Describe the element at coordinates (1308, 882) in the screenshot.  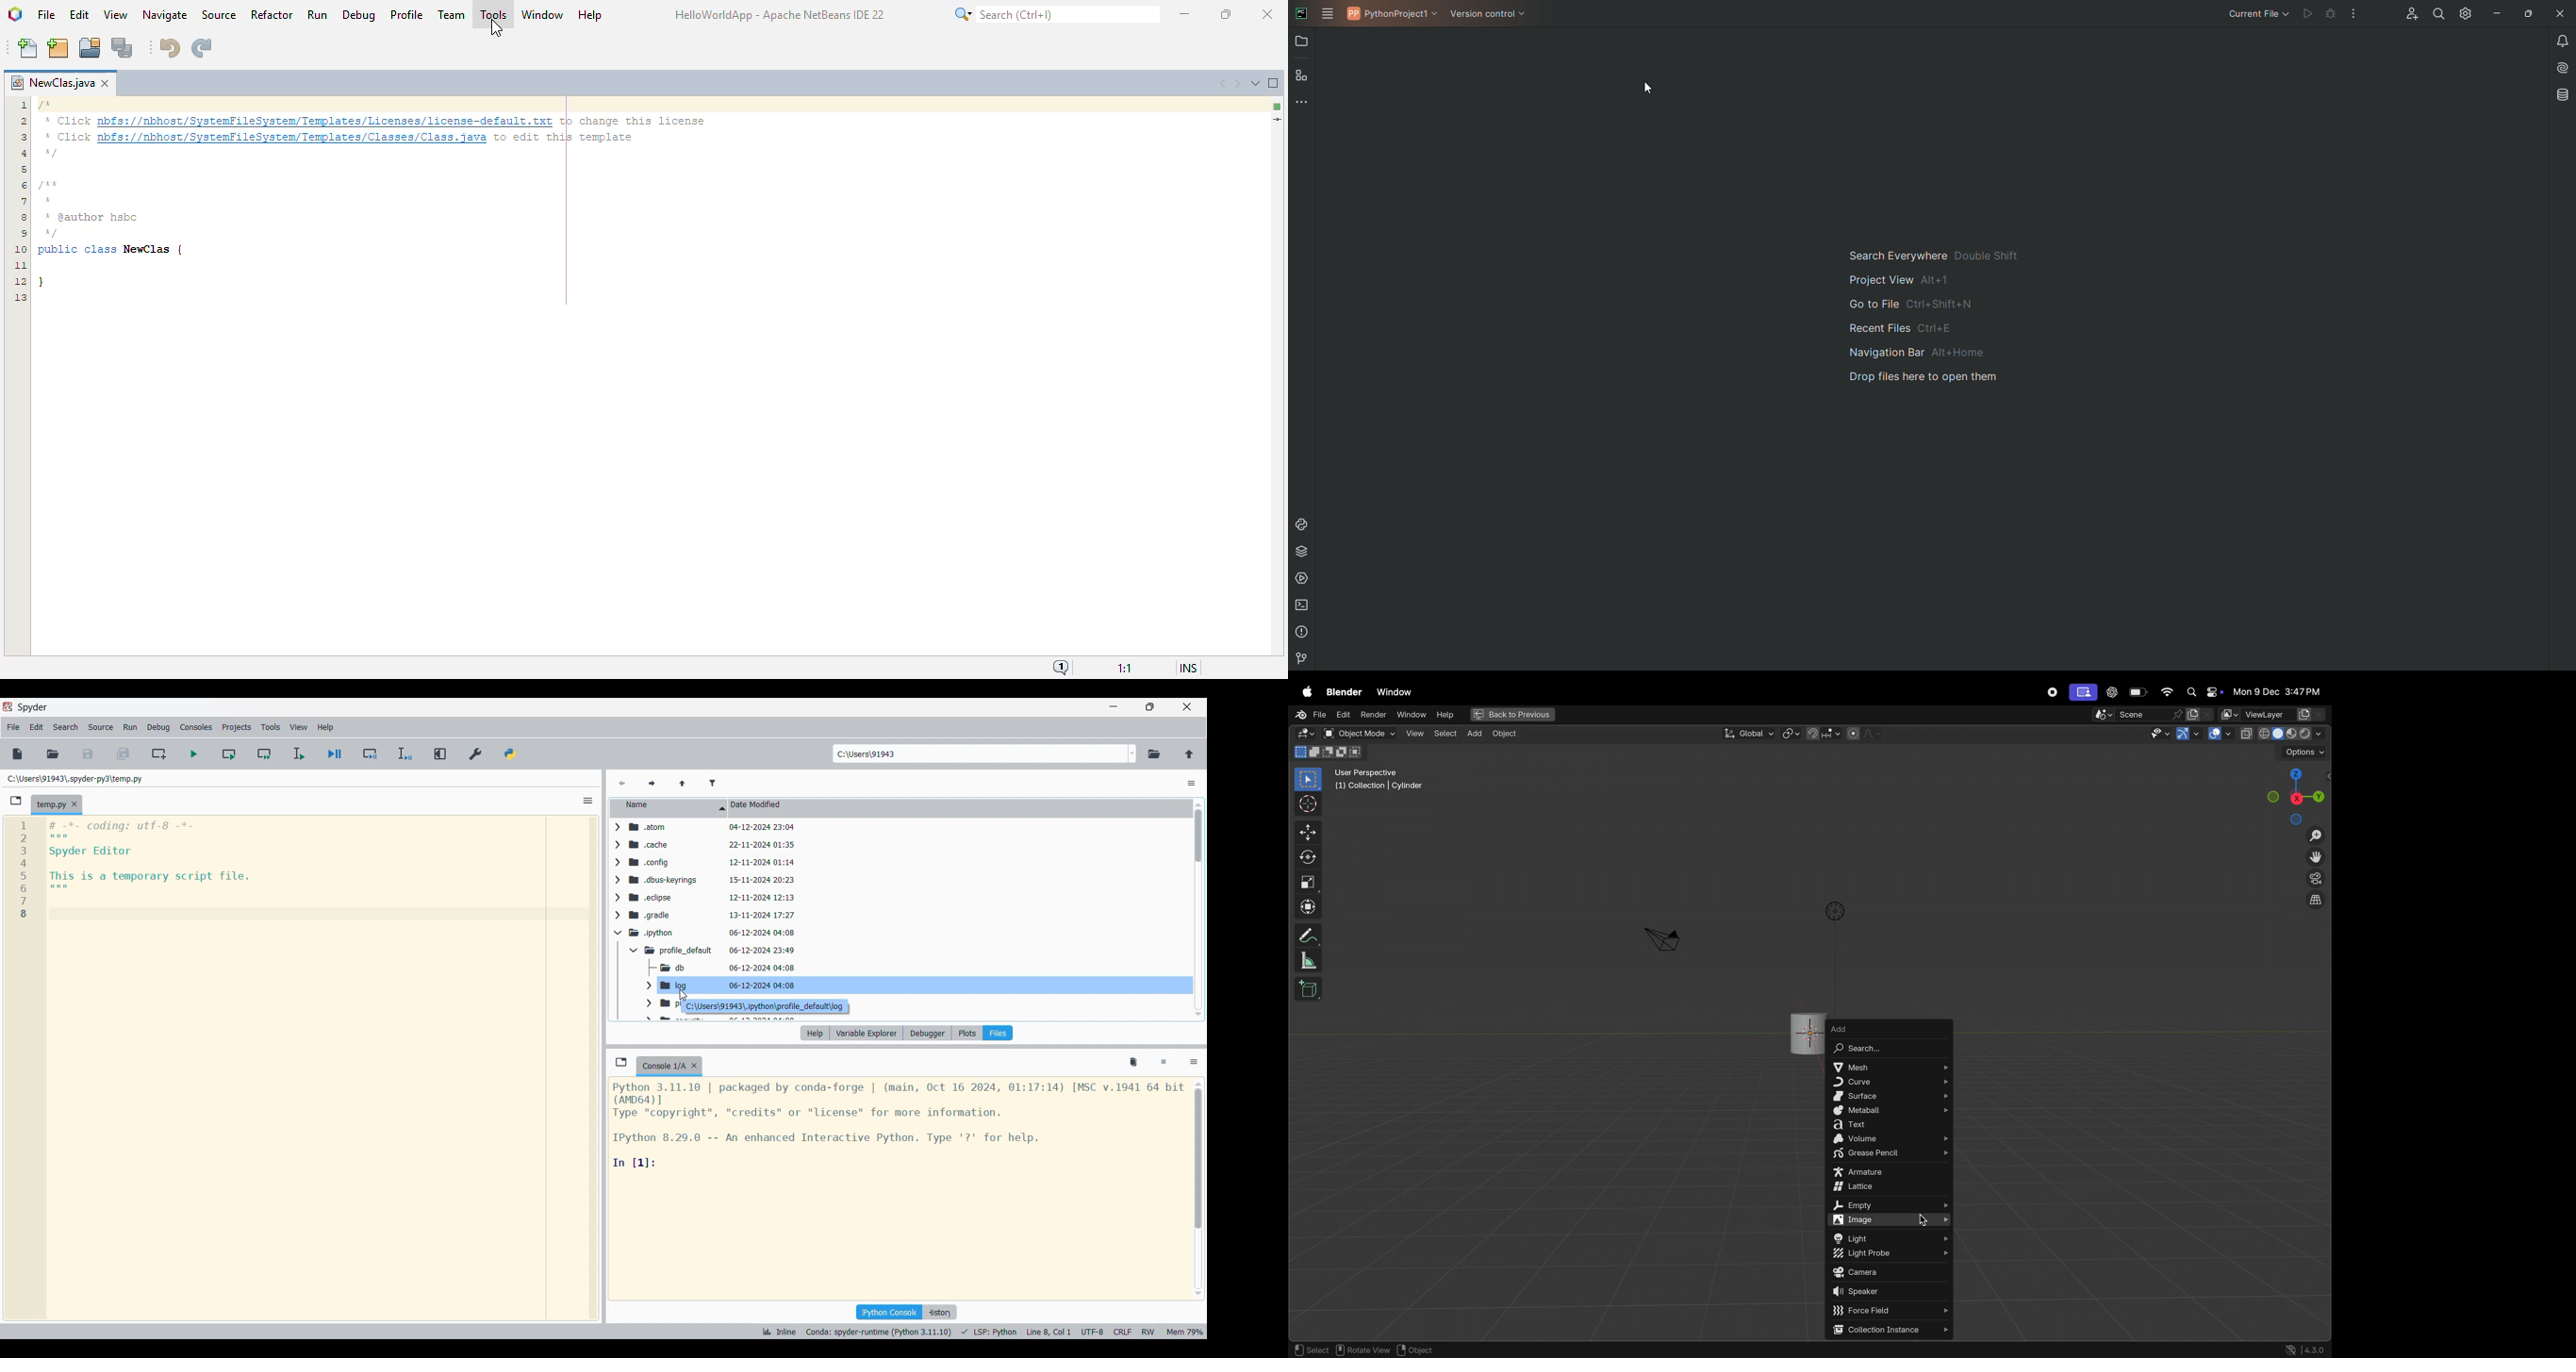
I see `scale` at that location.